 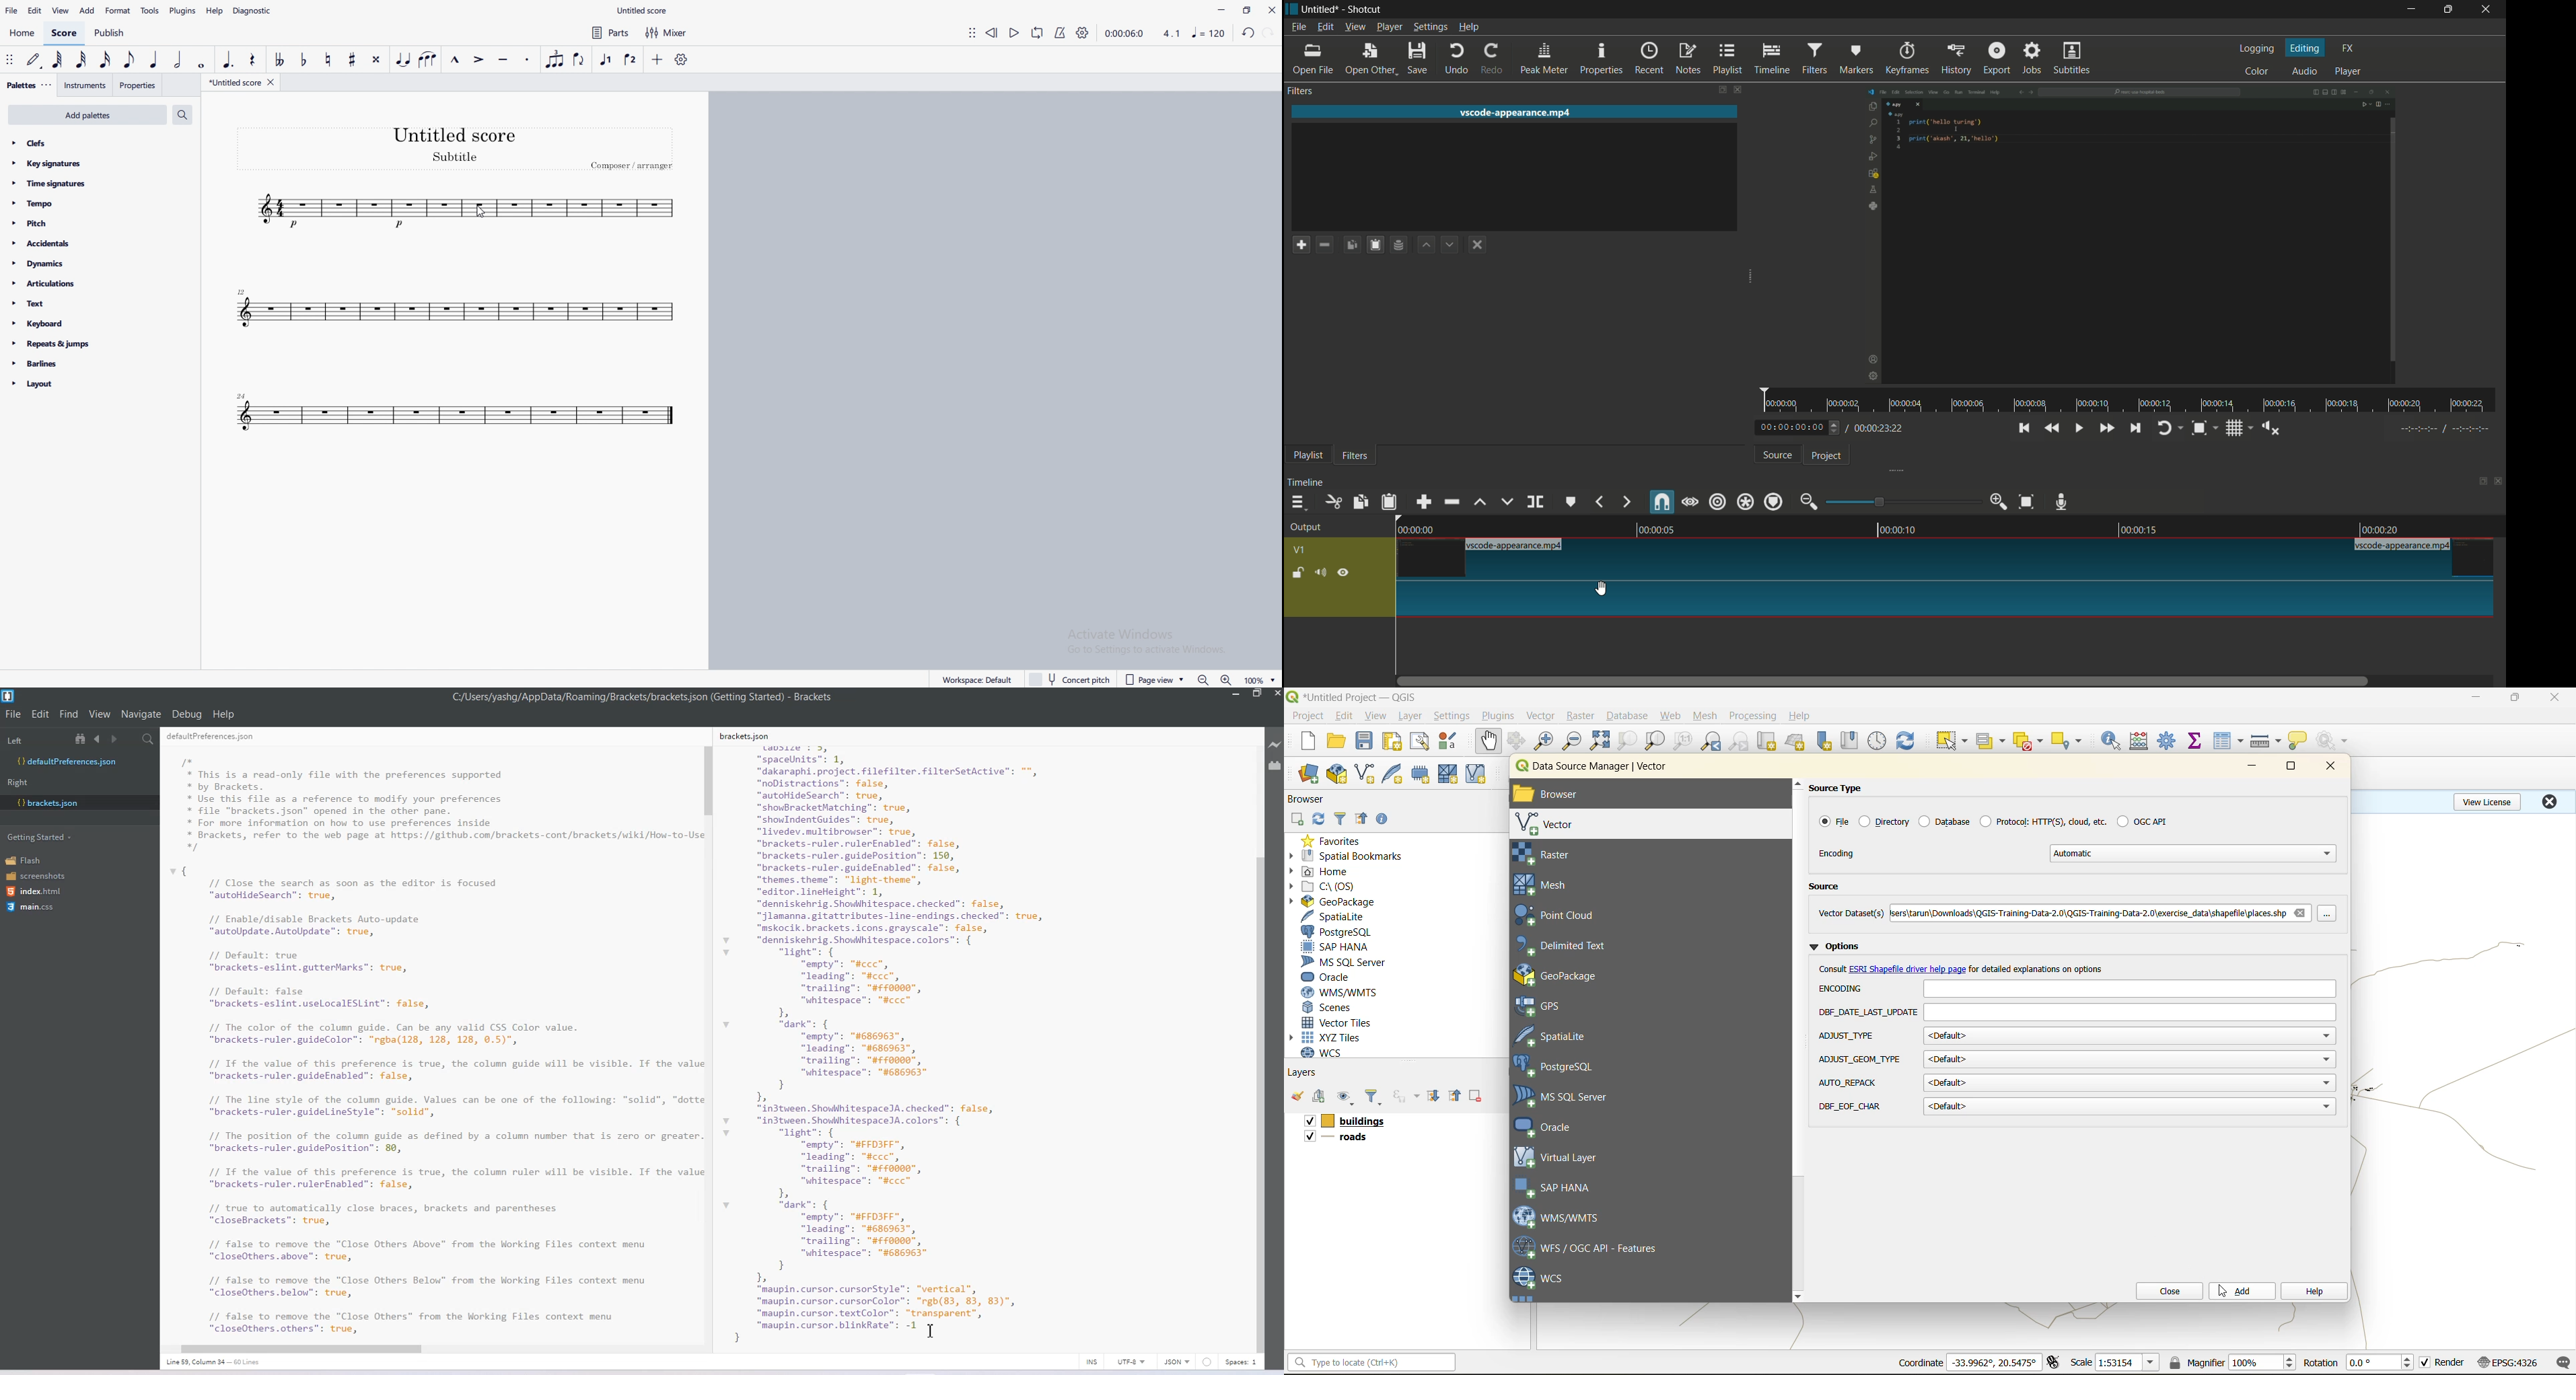 I want to click on staccato, so click(x=526, y=59).